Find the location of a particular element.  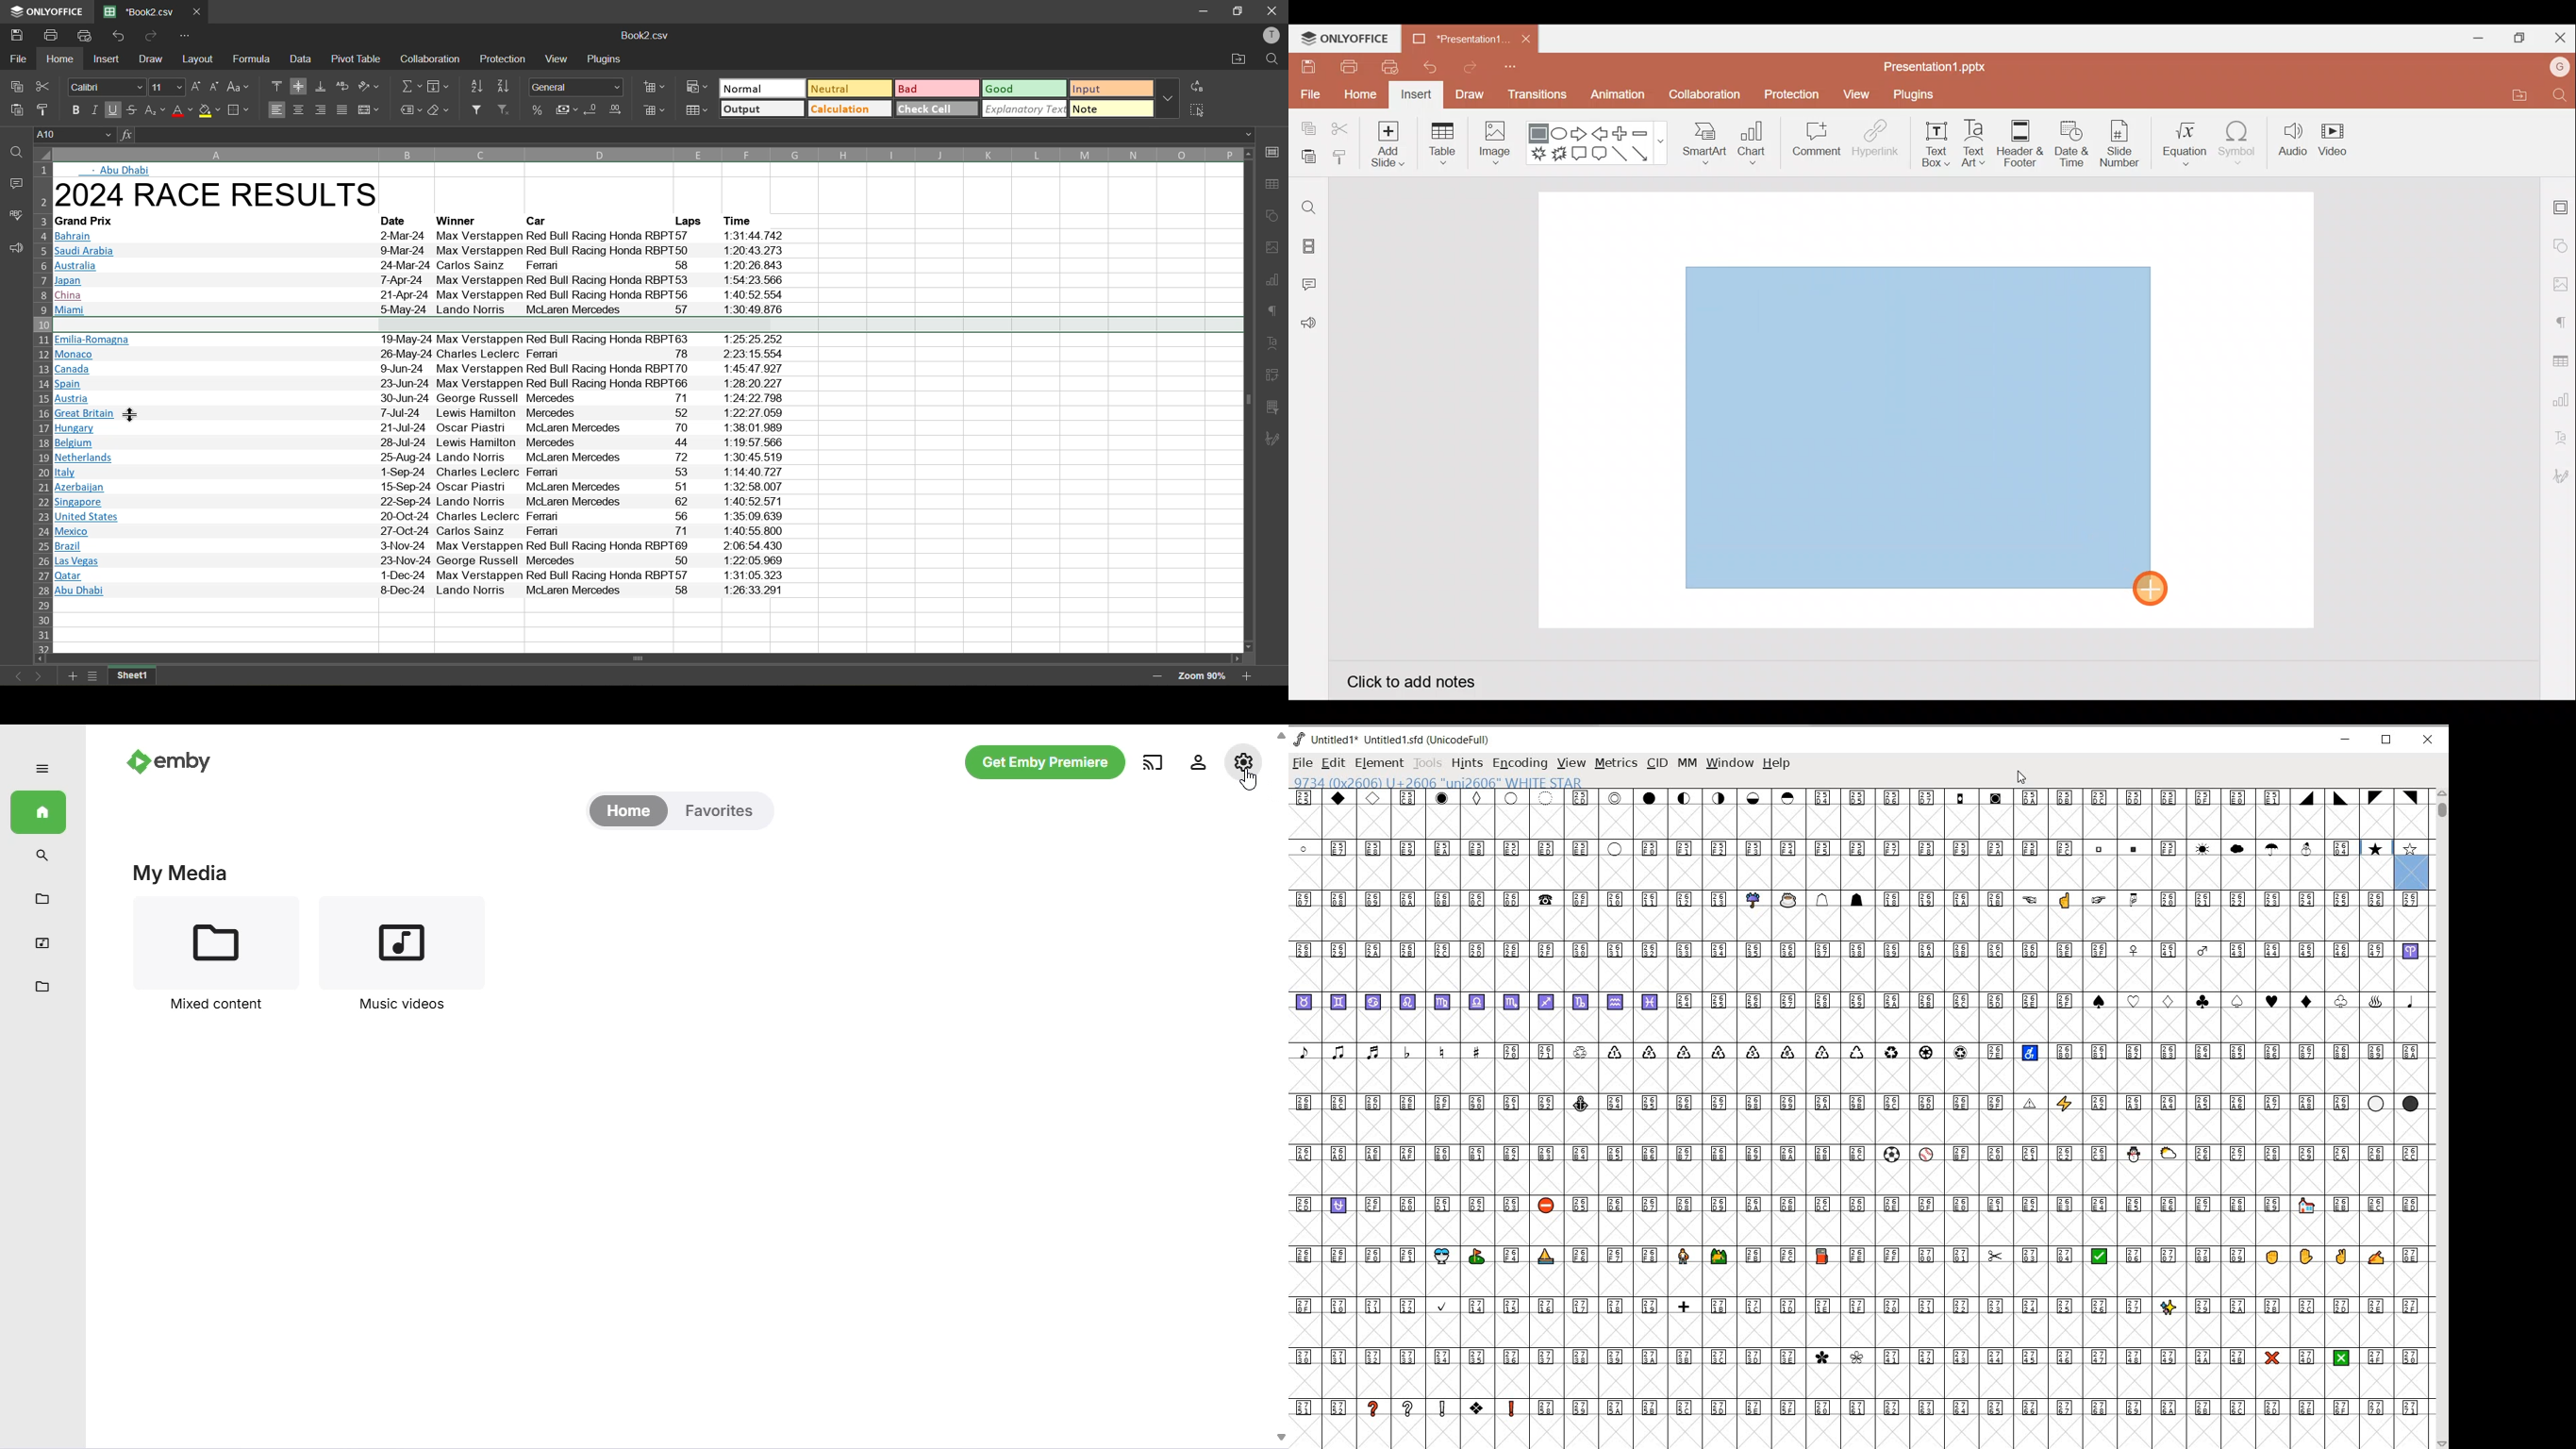

Italy 1-Sep-24 Charles Leclerc Ferran 53 1:14:40.727 is located at coordinates (419, 472).